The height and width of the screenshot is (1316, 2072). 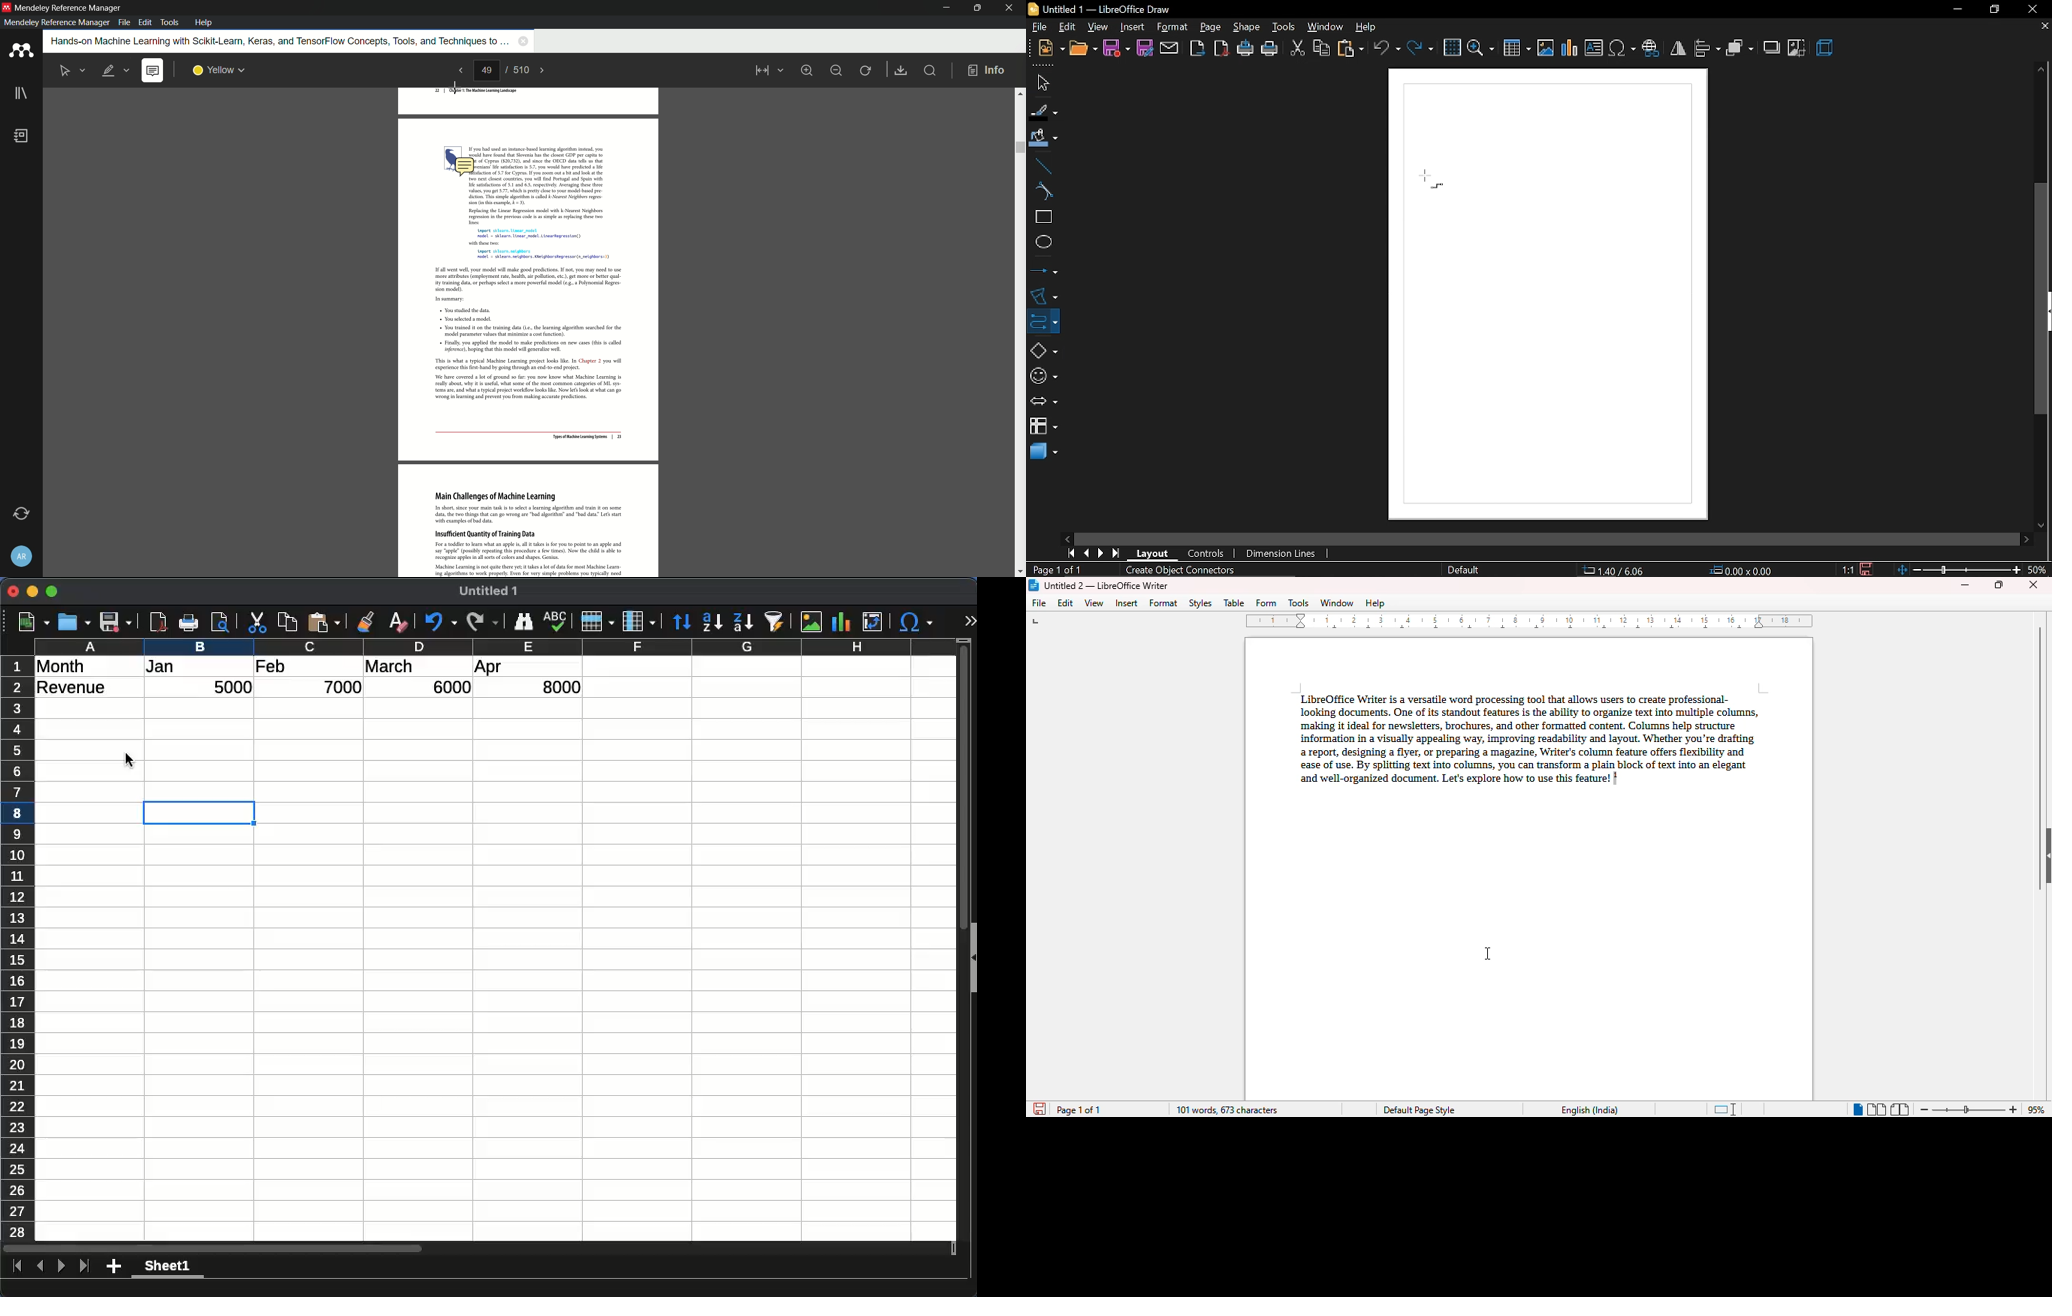 I want to click on Insert chart, so click(x=1570, y=48).